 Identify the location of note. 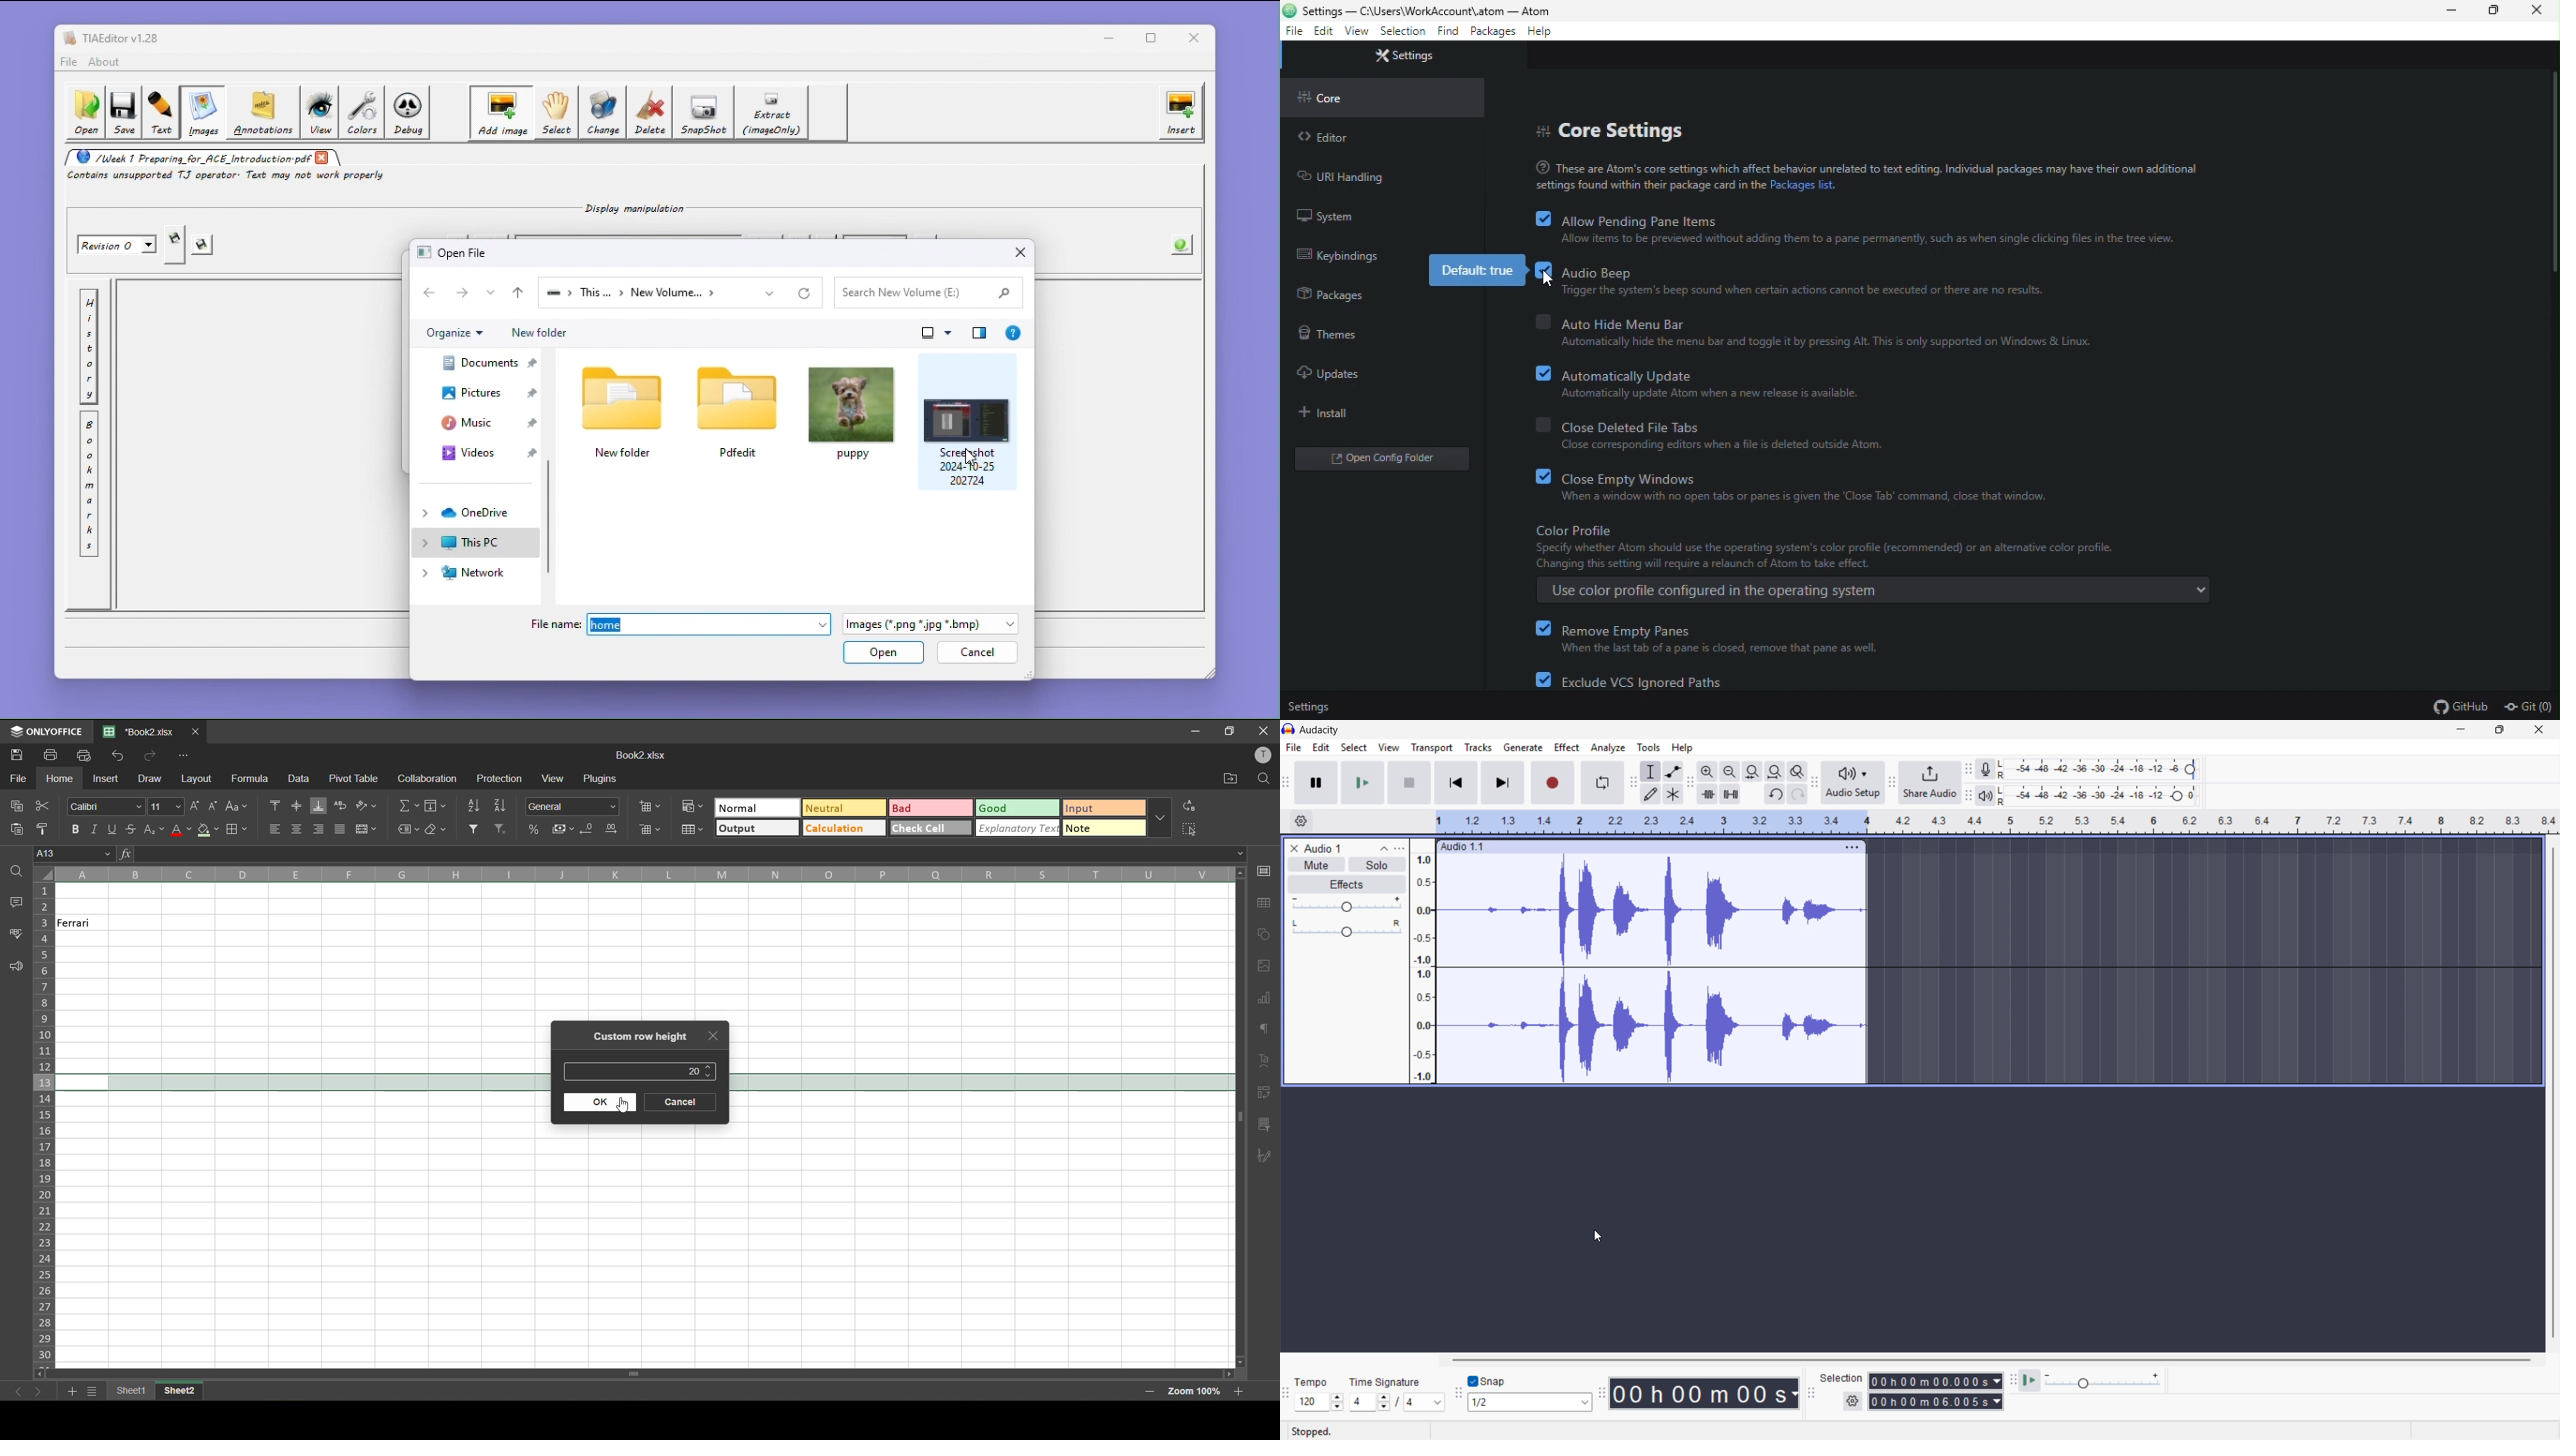
(1102, 827).